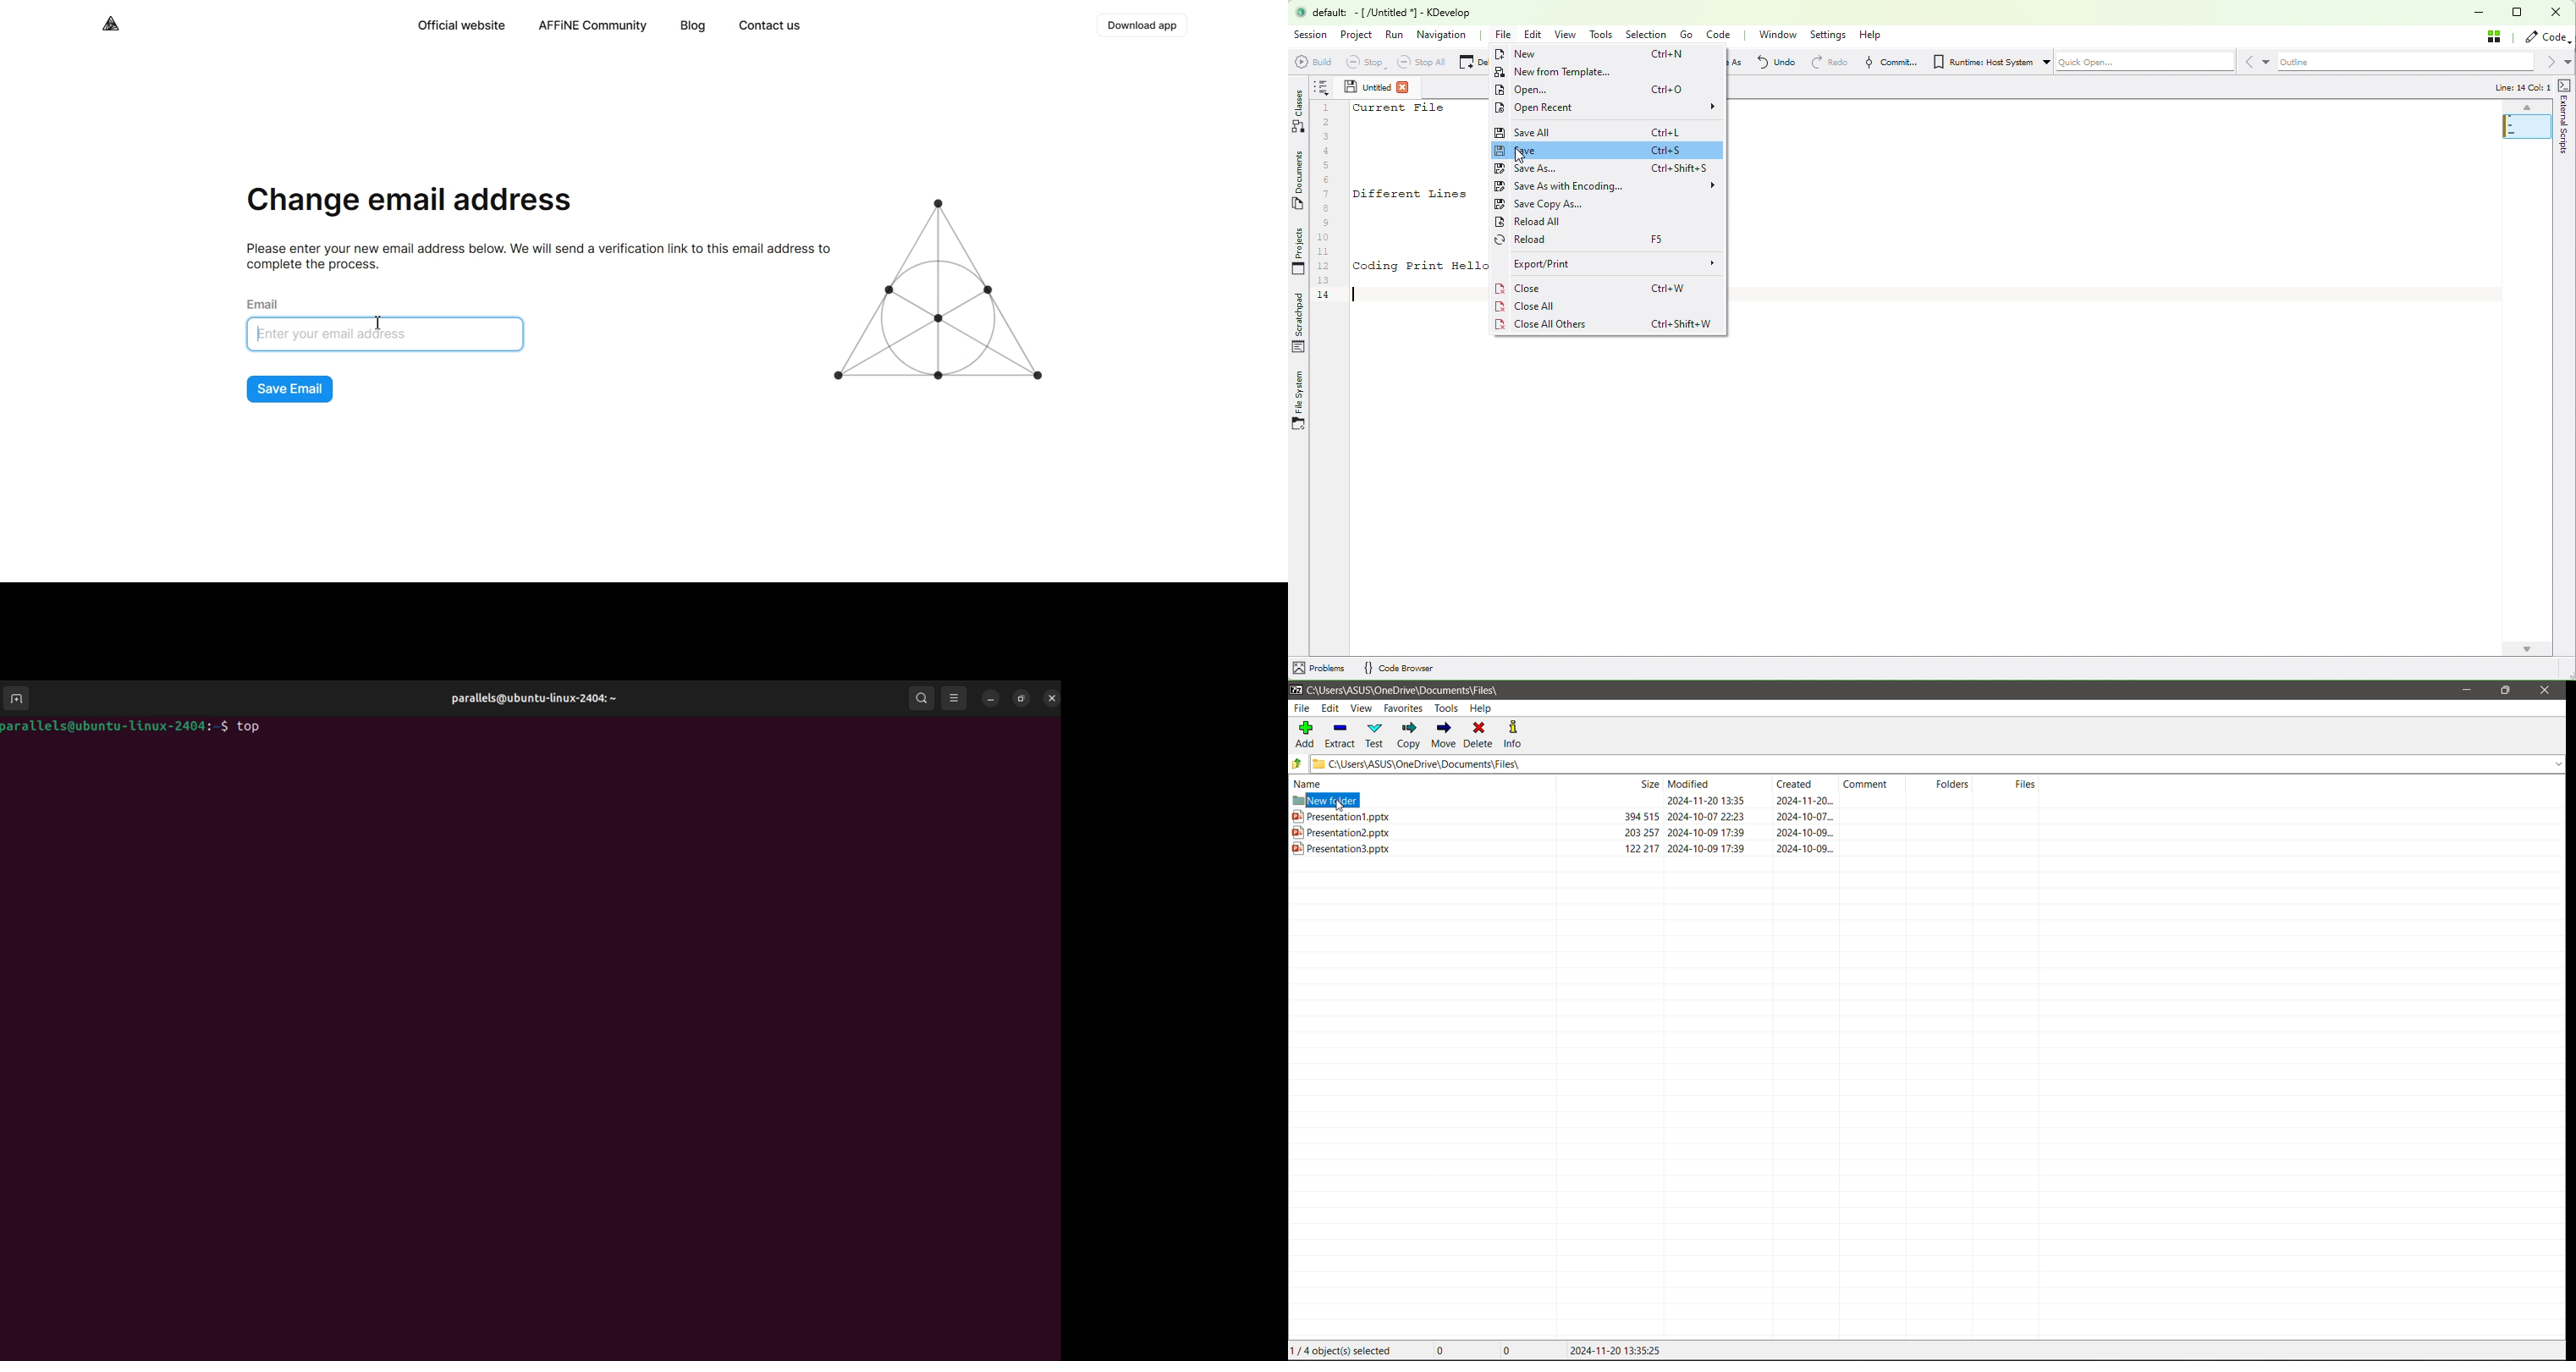 Image resolution: width=2576 pixels, height=1372 pixels. I want to click on Code, so click(1720, 36).